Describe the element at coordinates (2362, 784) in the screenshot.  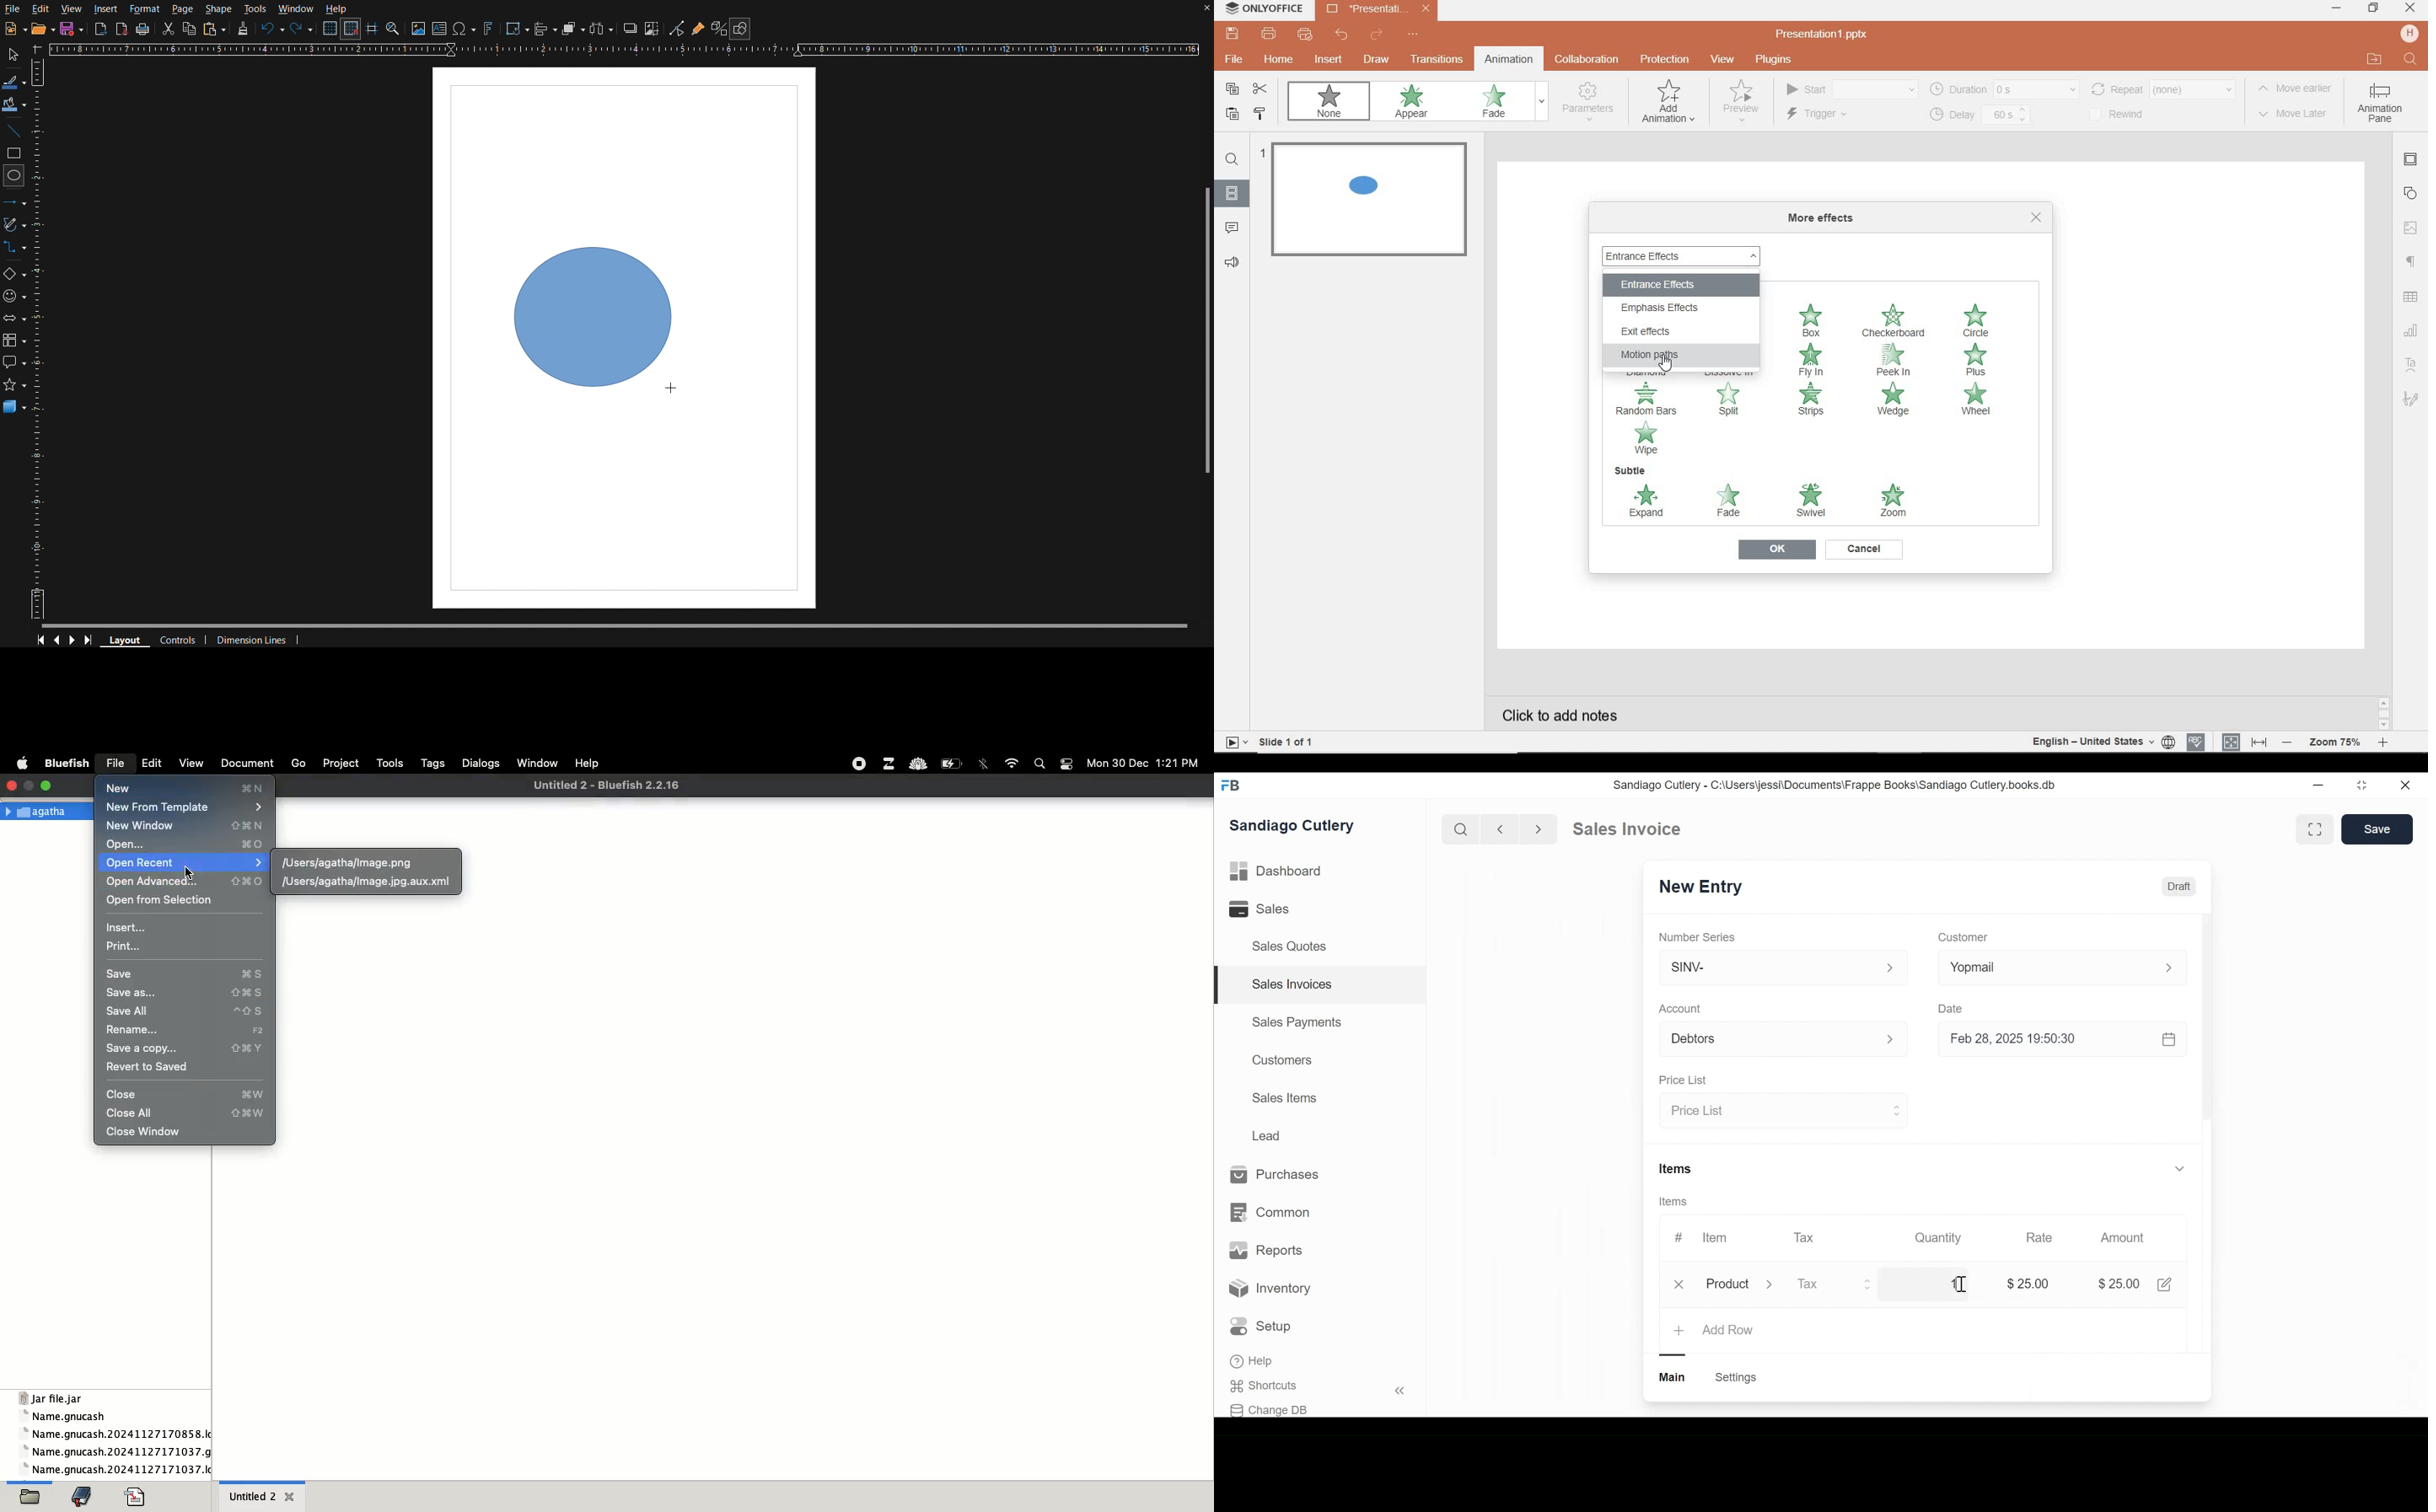
I see `restore` at that location.